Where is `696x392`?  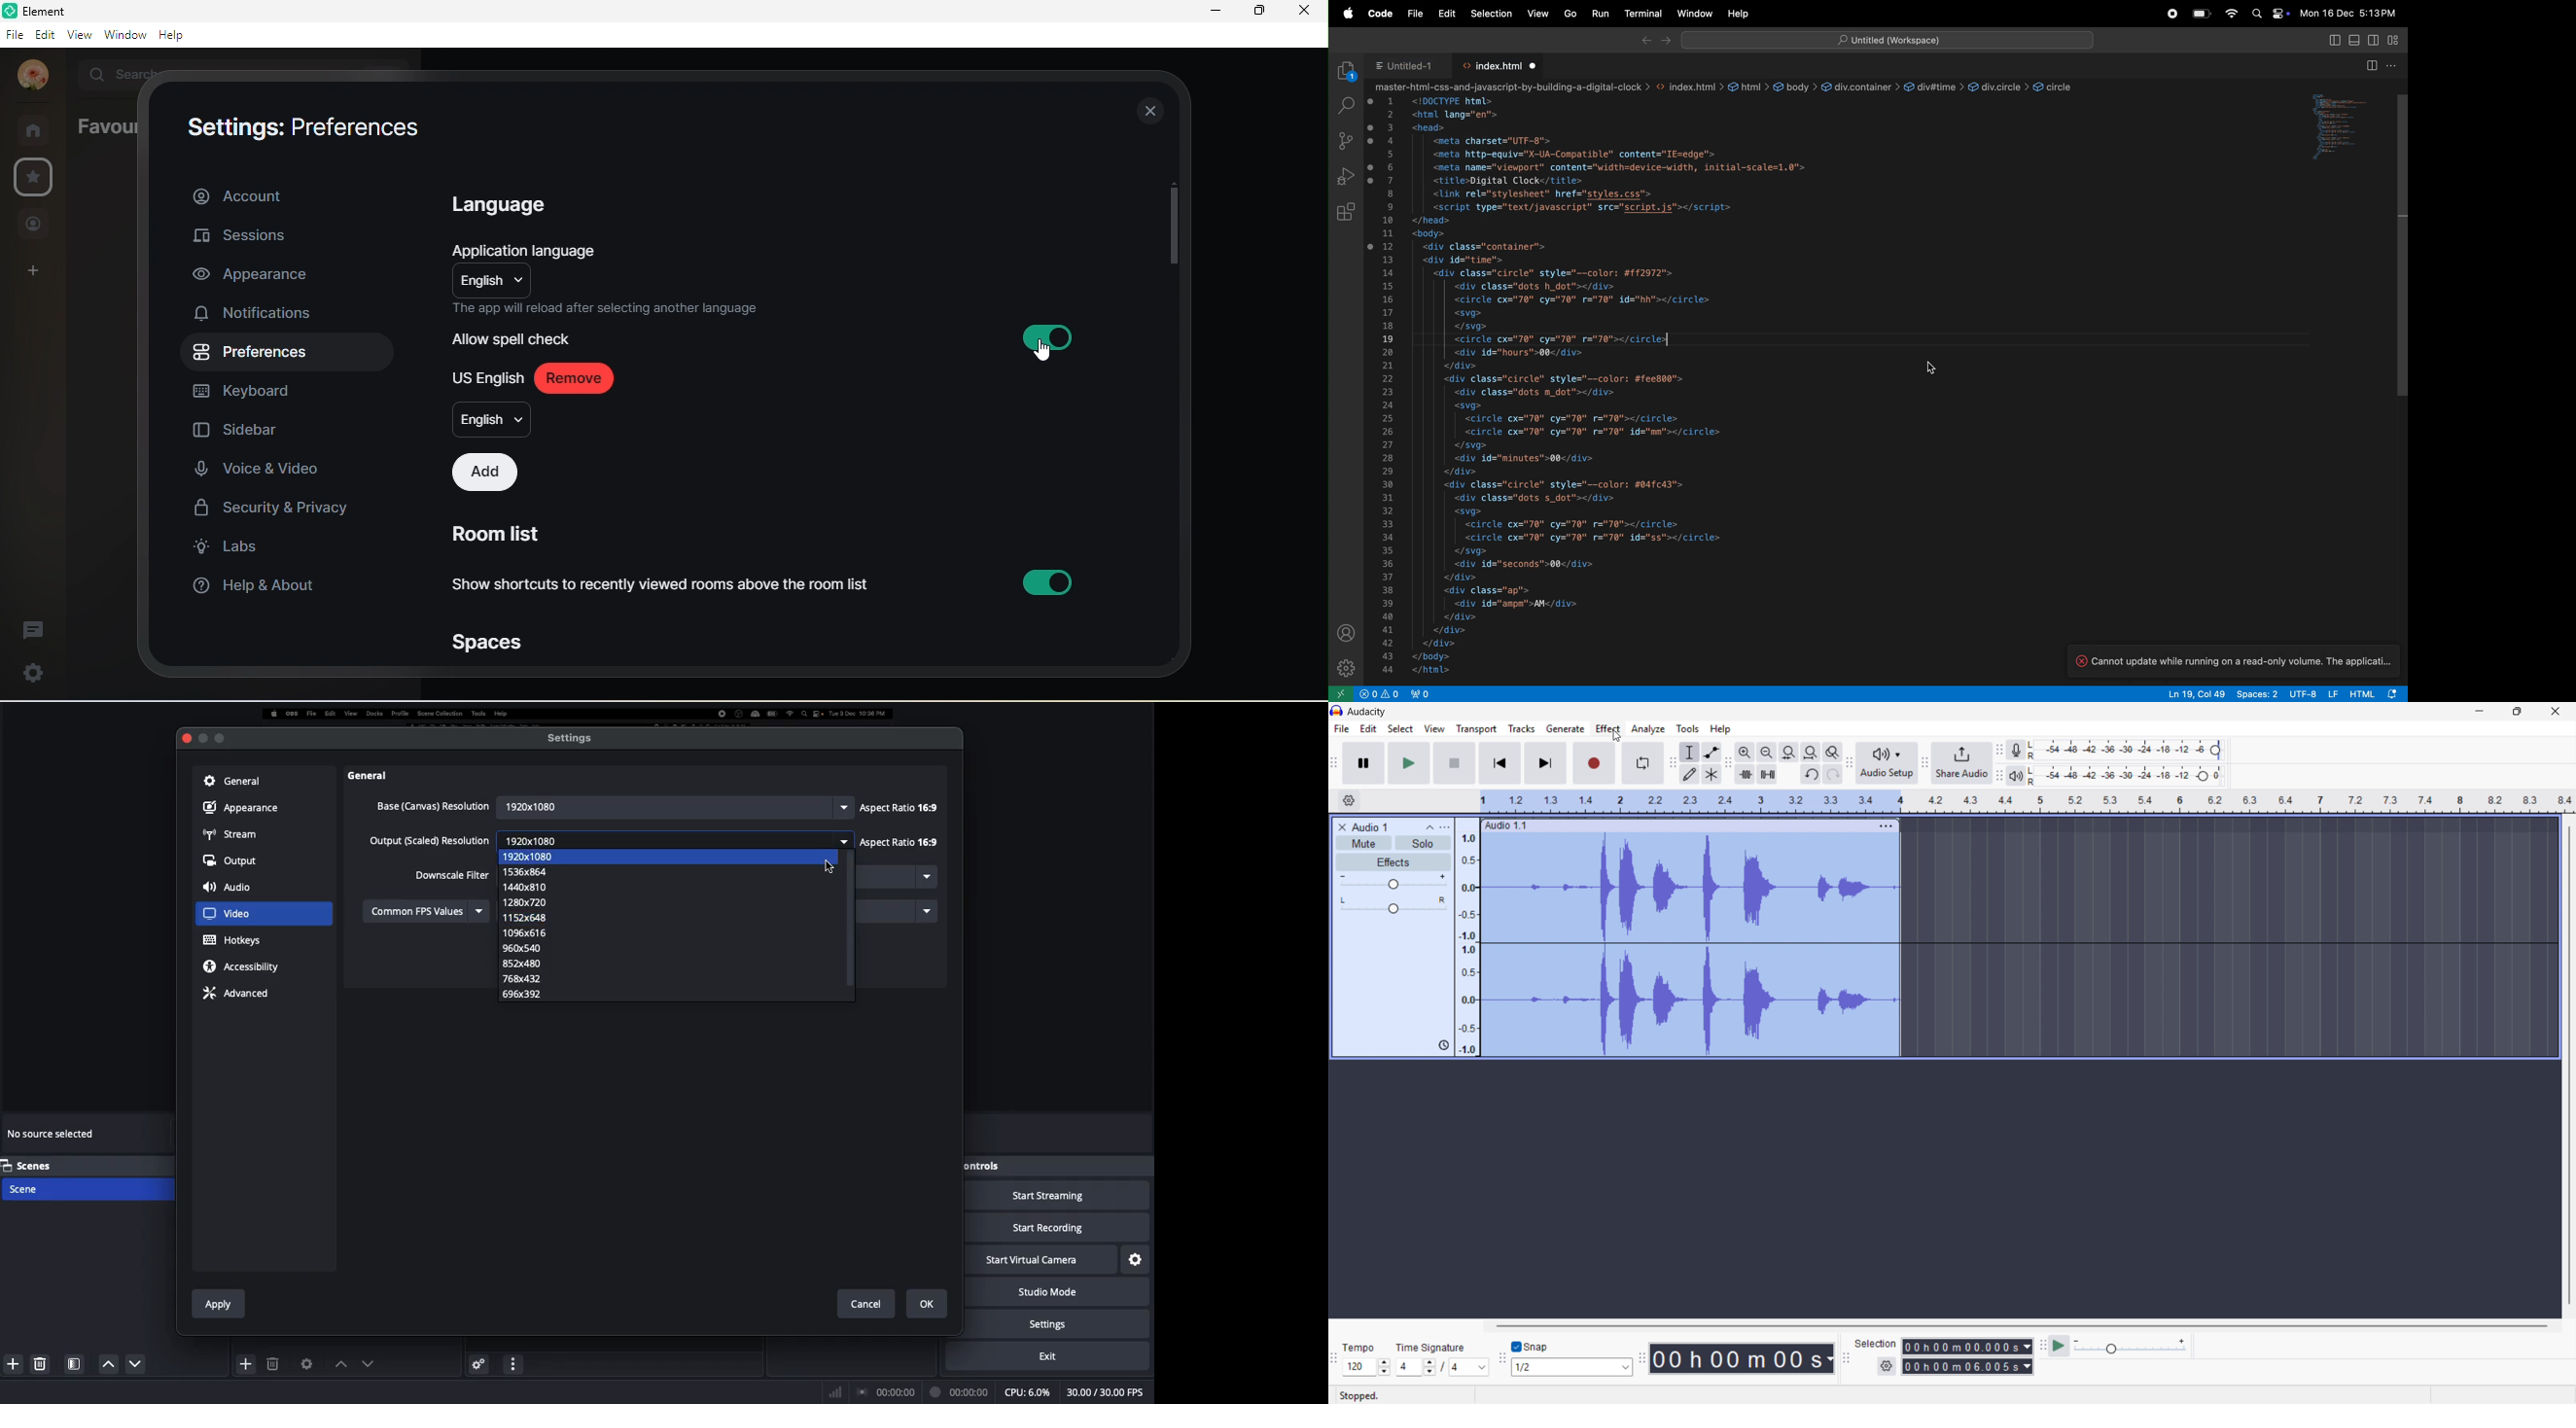
696x392 is located at coordinates (525, 994).